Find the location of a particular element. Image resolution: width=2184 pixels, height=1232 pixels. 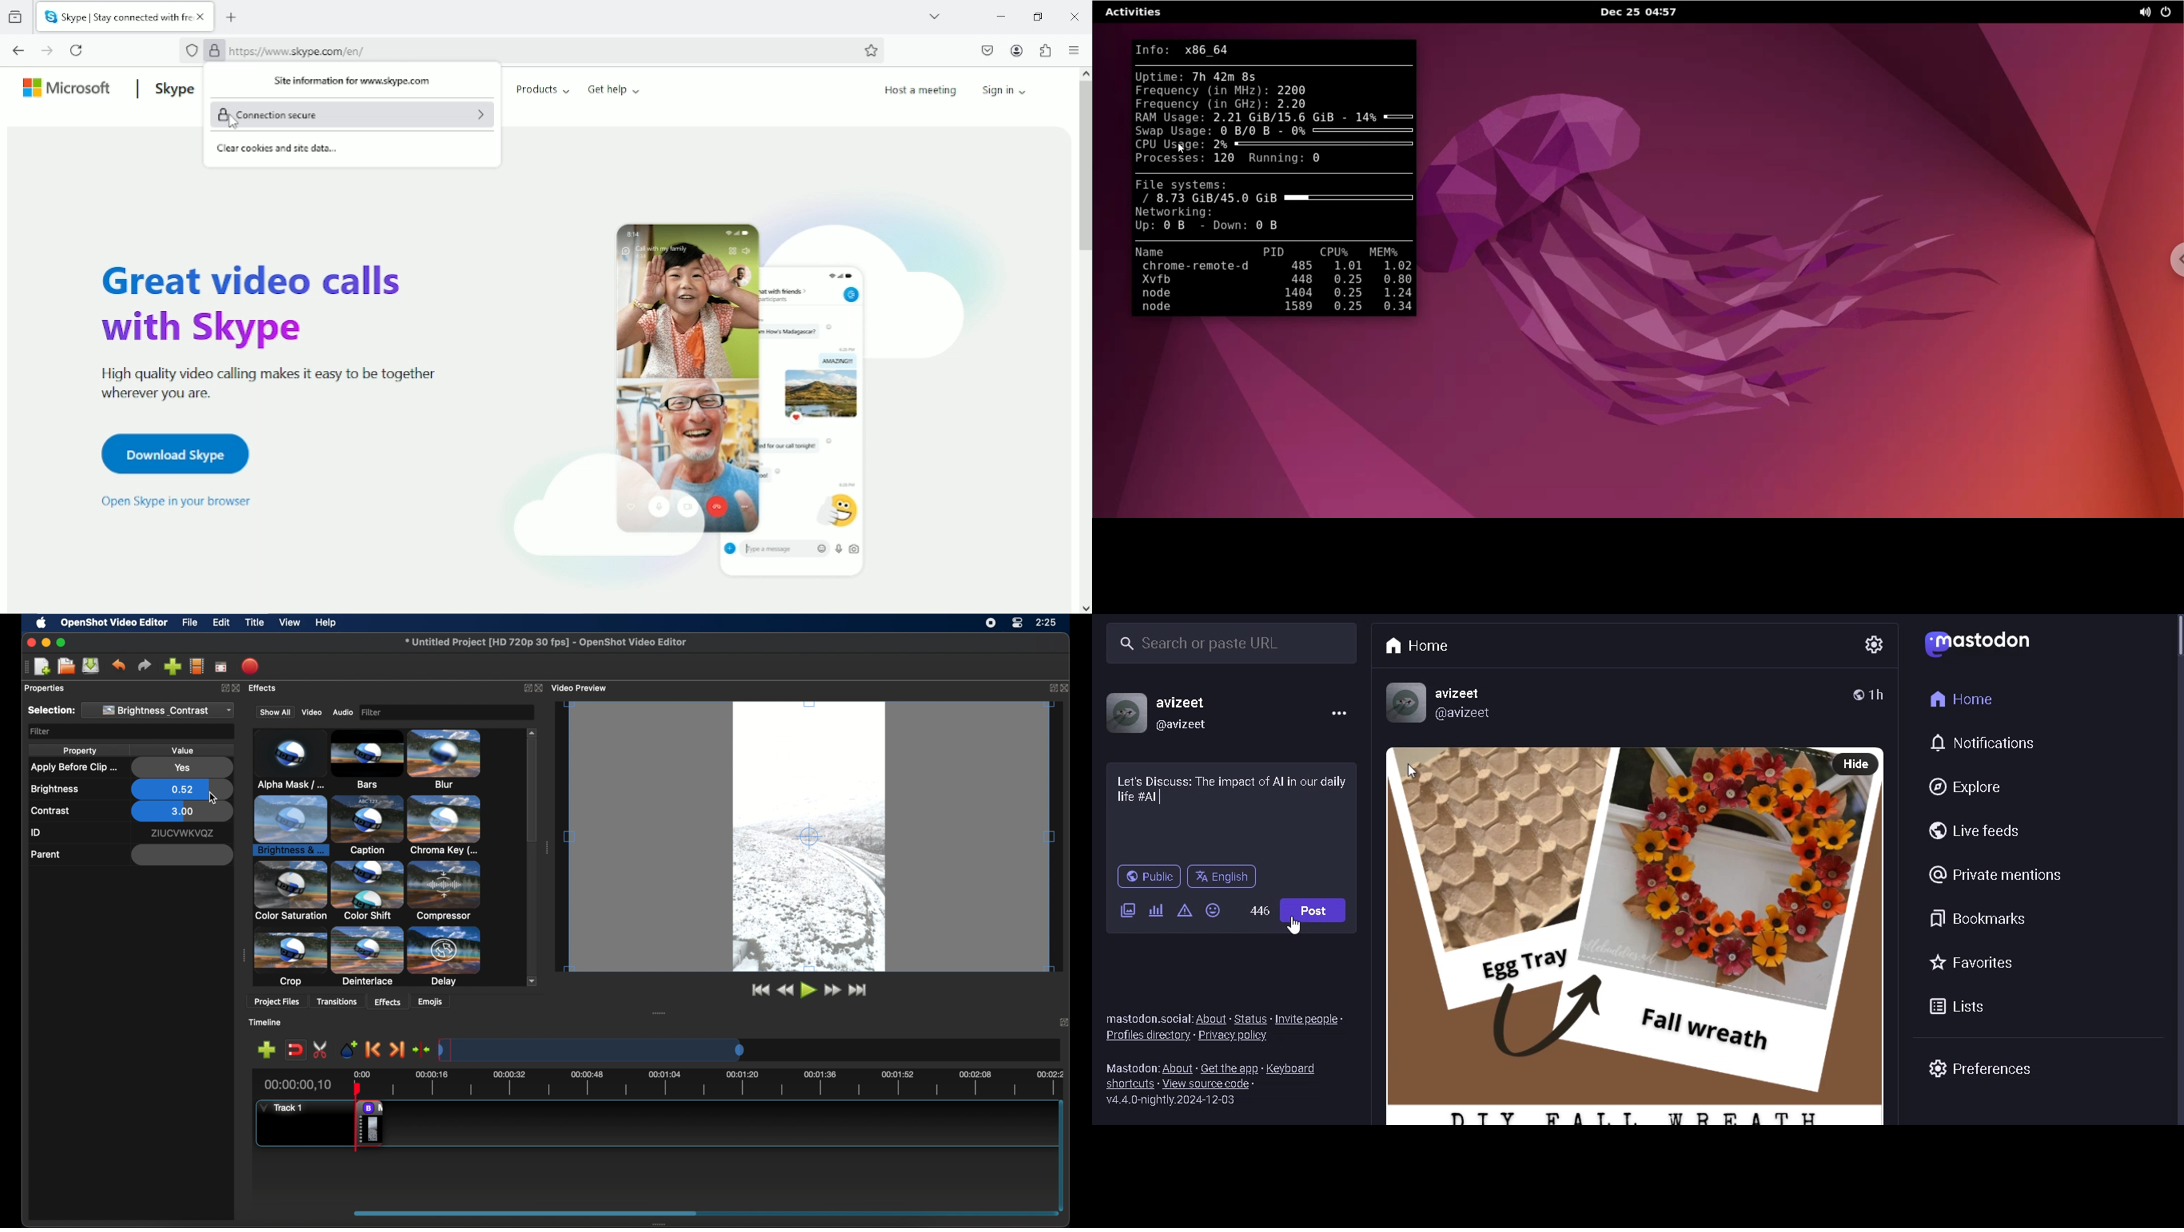

full screen is located at coordinates (221, 667).